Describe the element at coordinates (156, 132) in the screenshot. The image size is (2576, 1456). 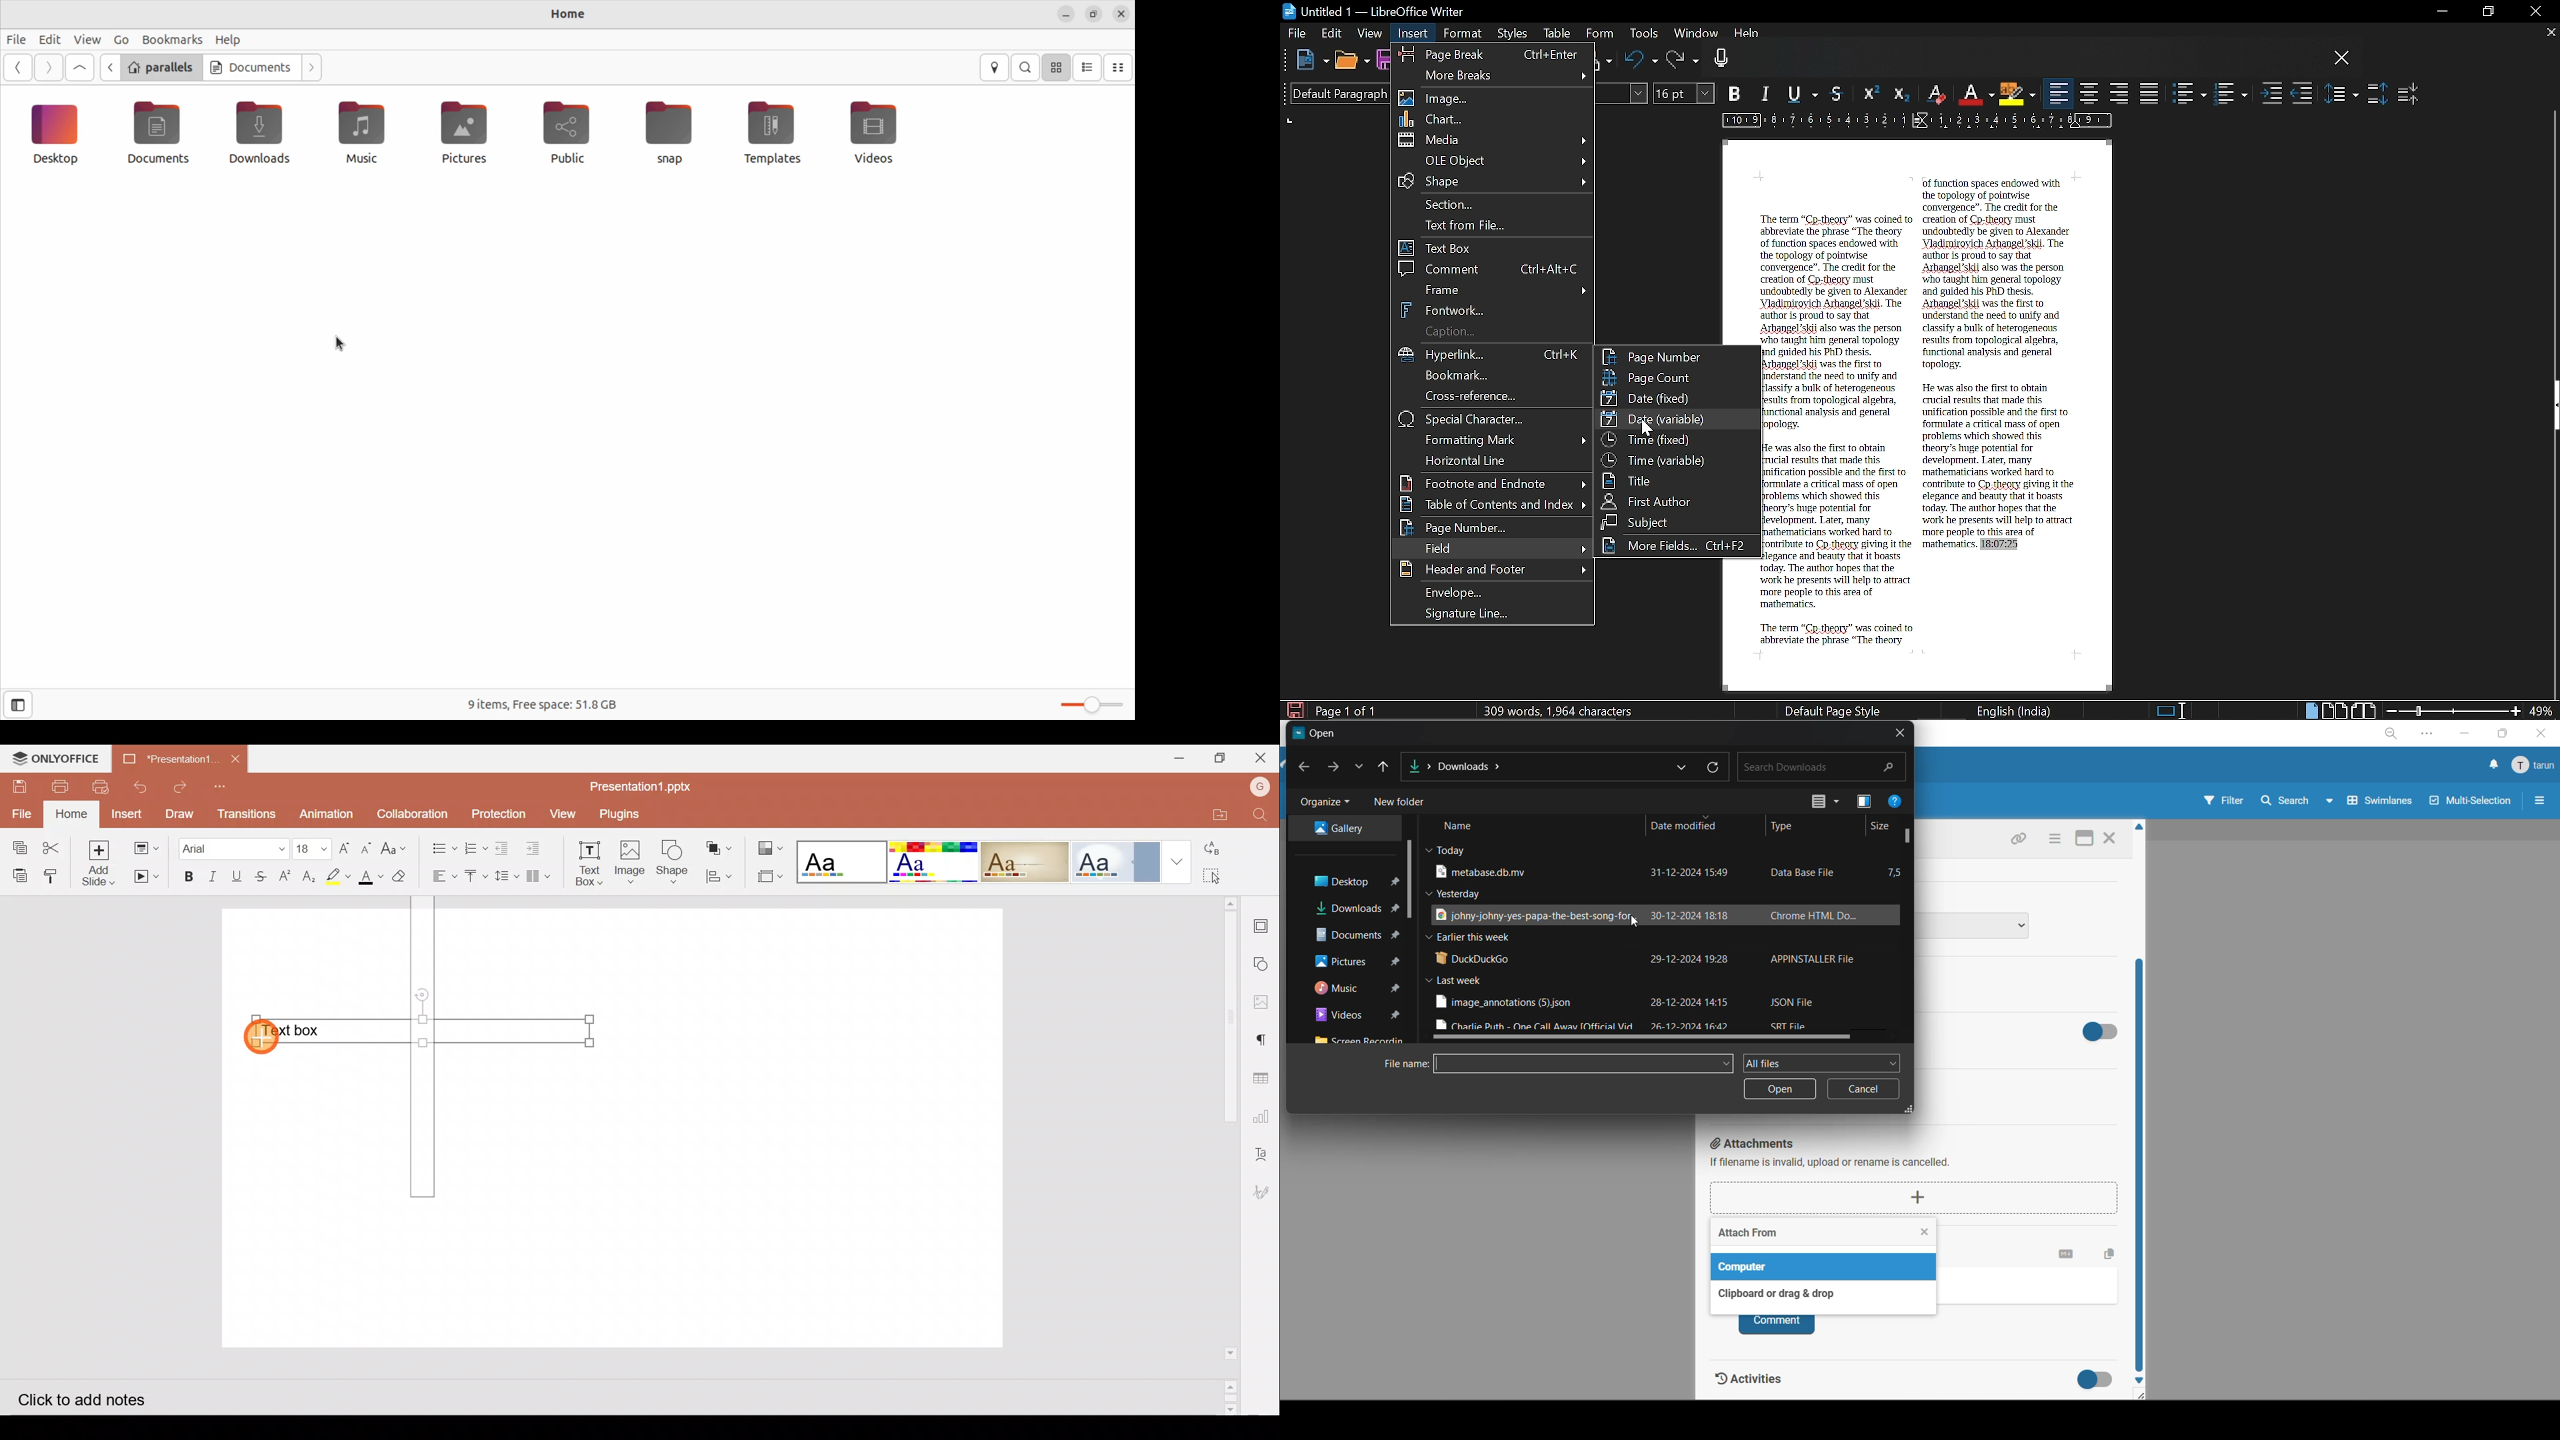
I see `documents` at that location.